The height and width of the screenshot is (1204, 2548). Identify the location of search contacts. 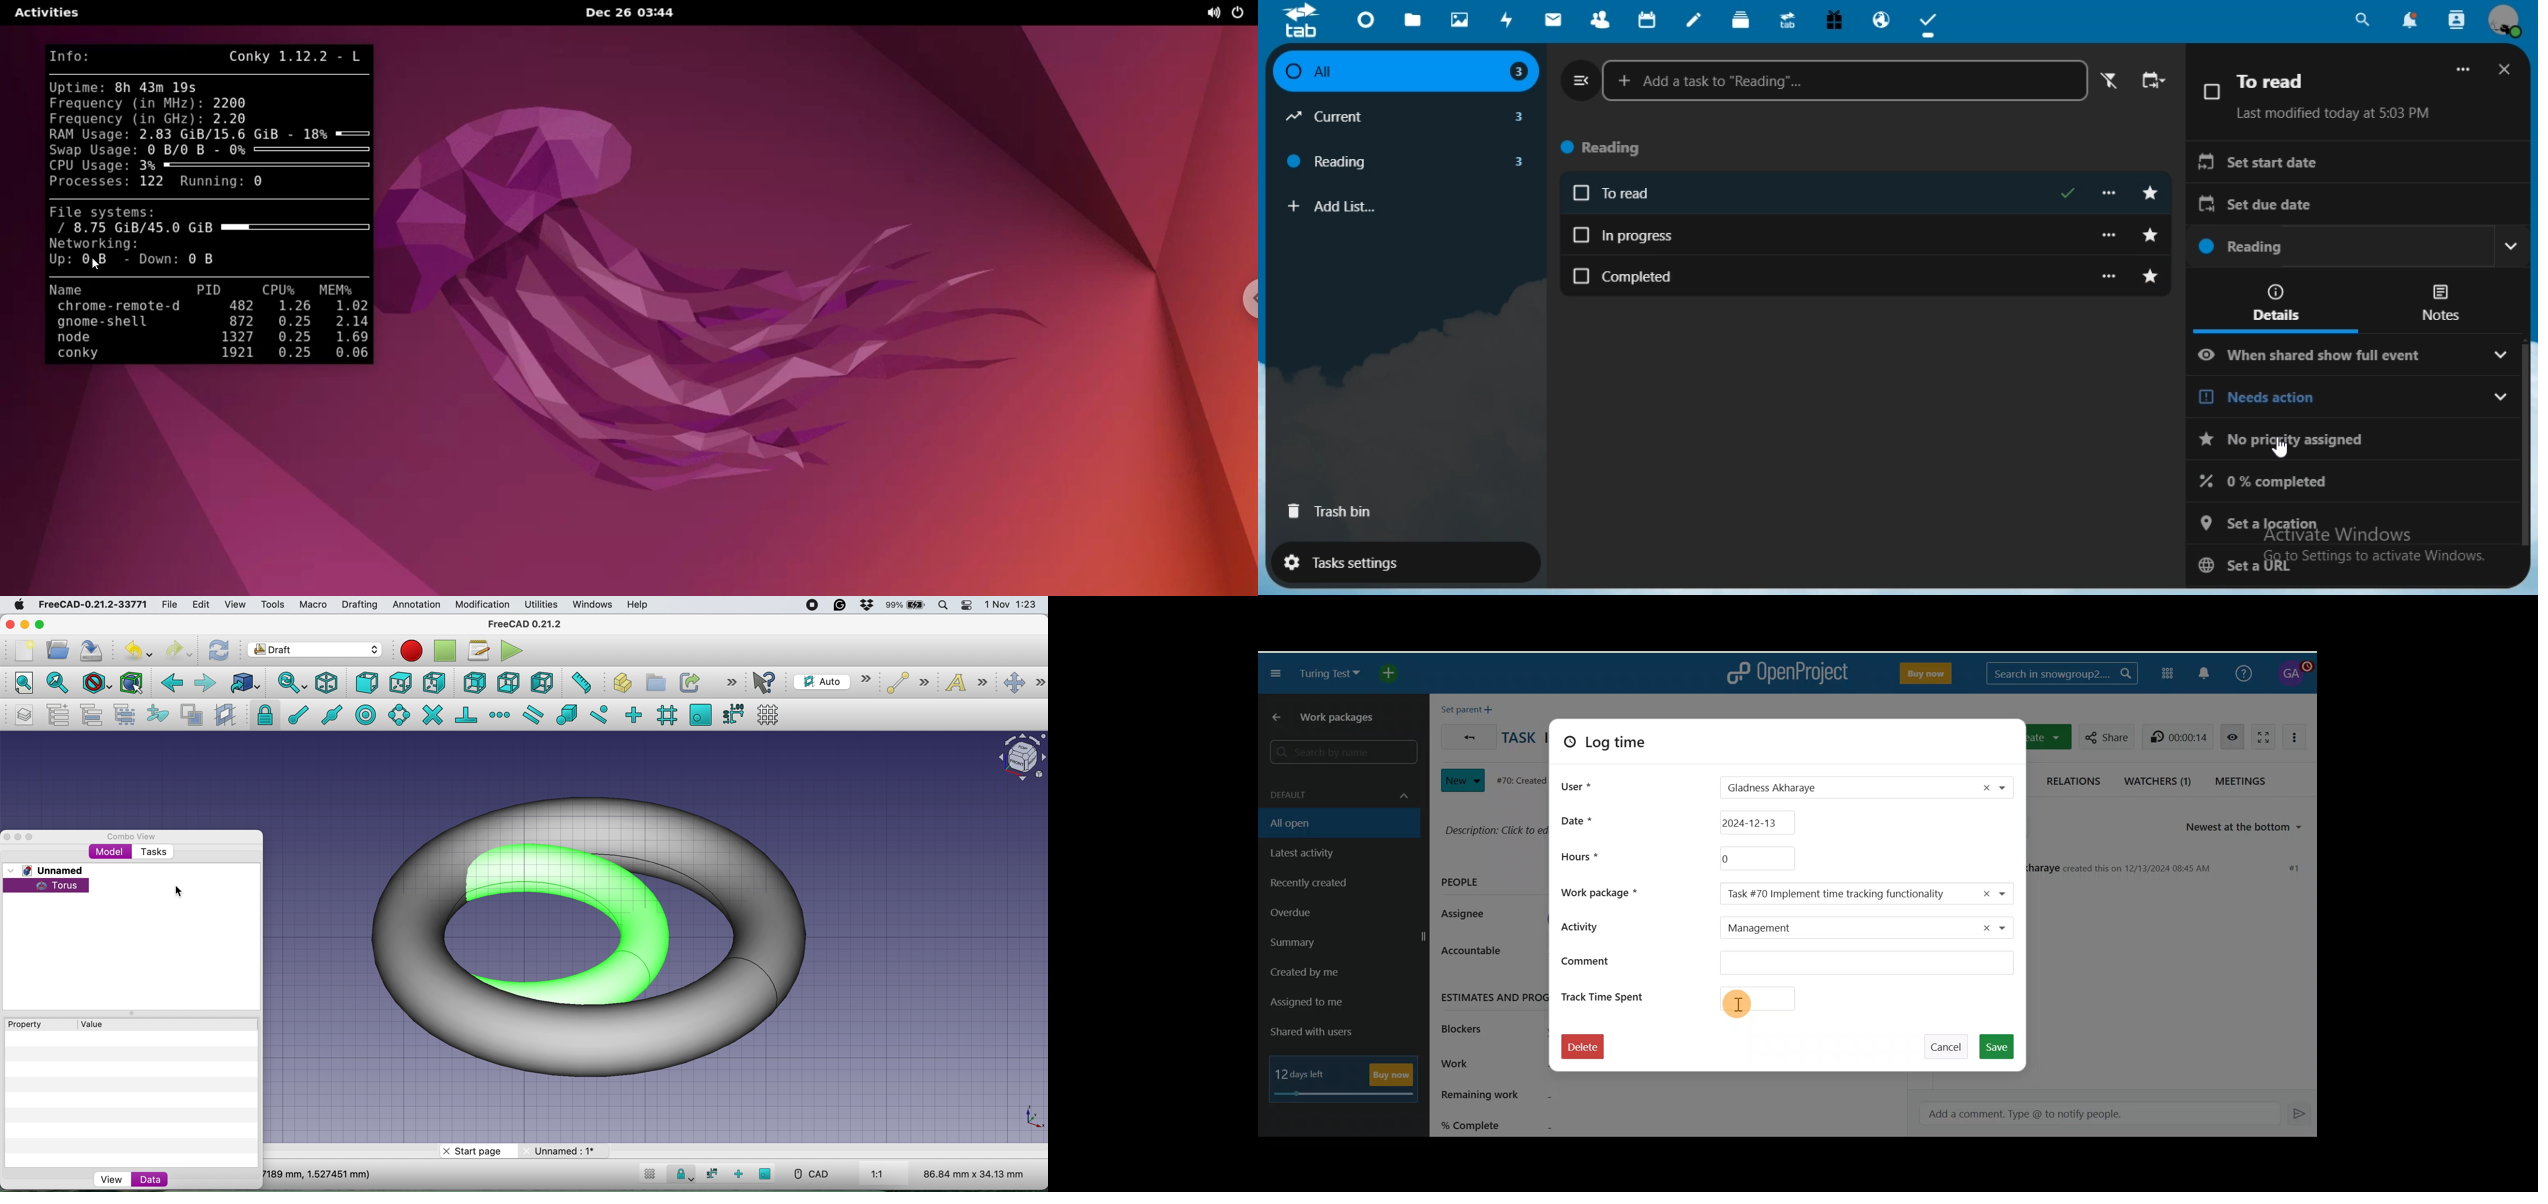
(2458, 18).